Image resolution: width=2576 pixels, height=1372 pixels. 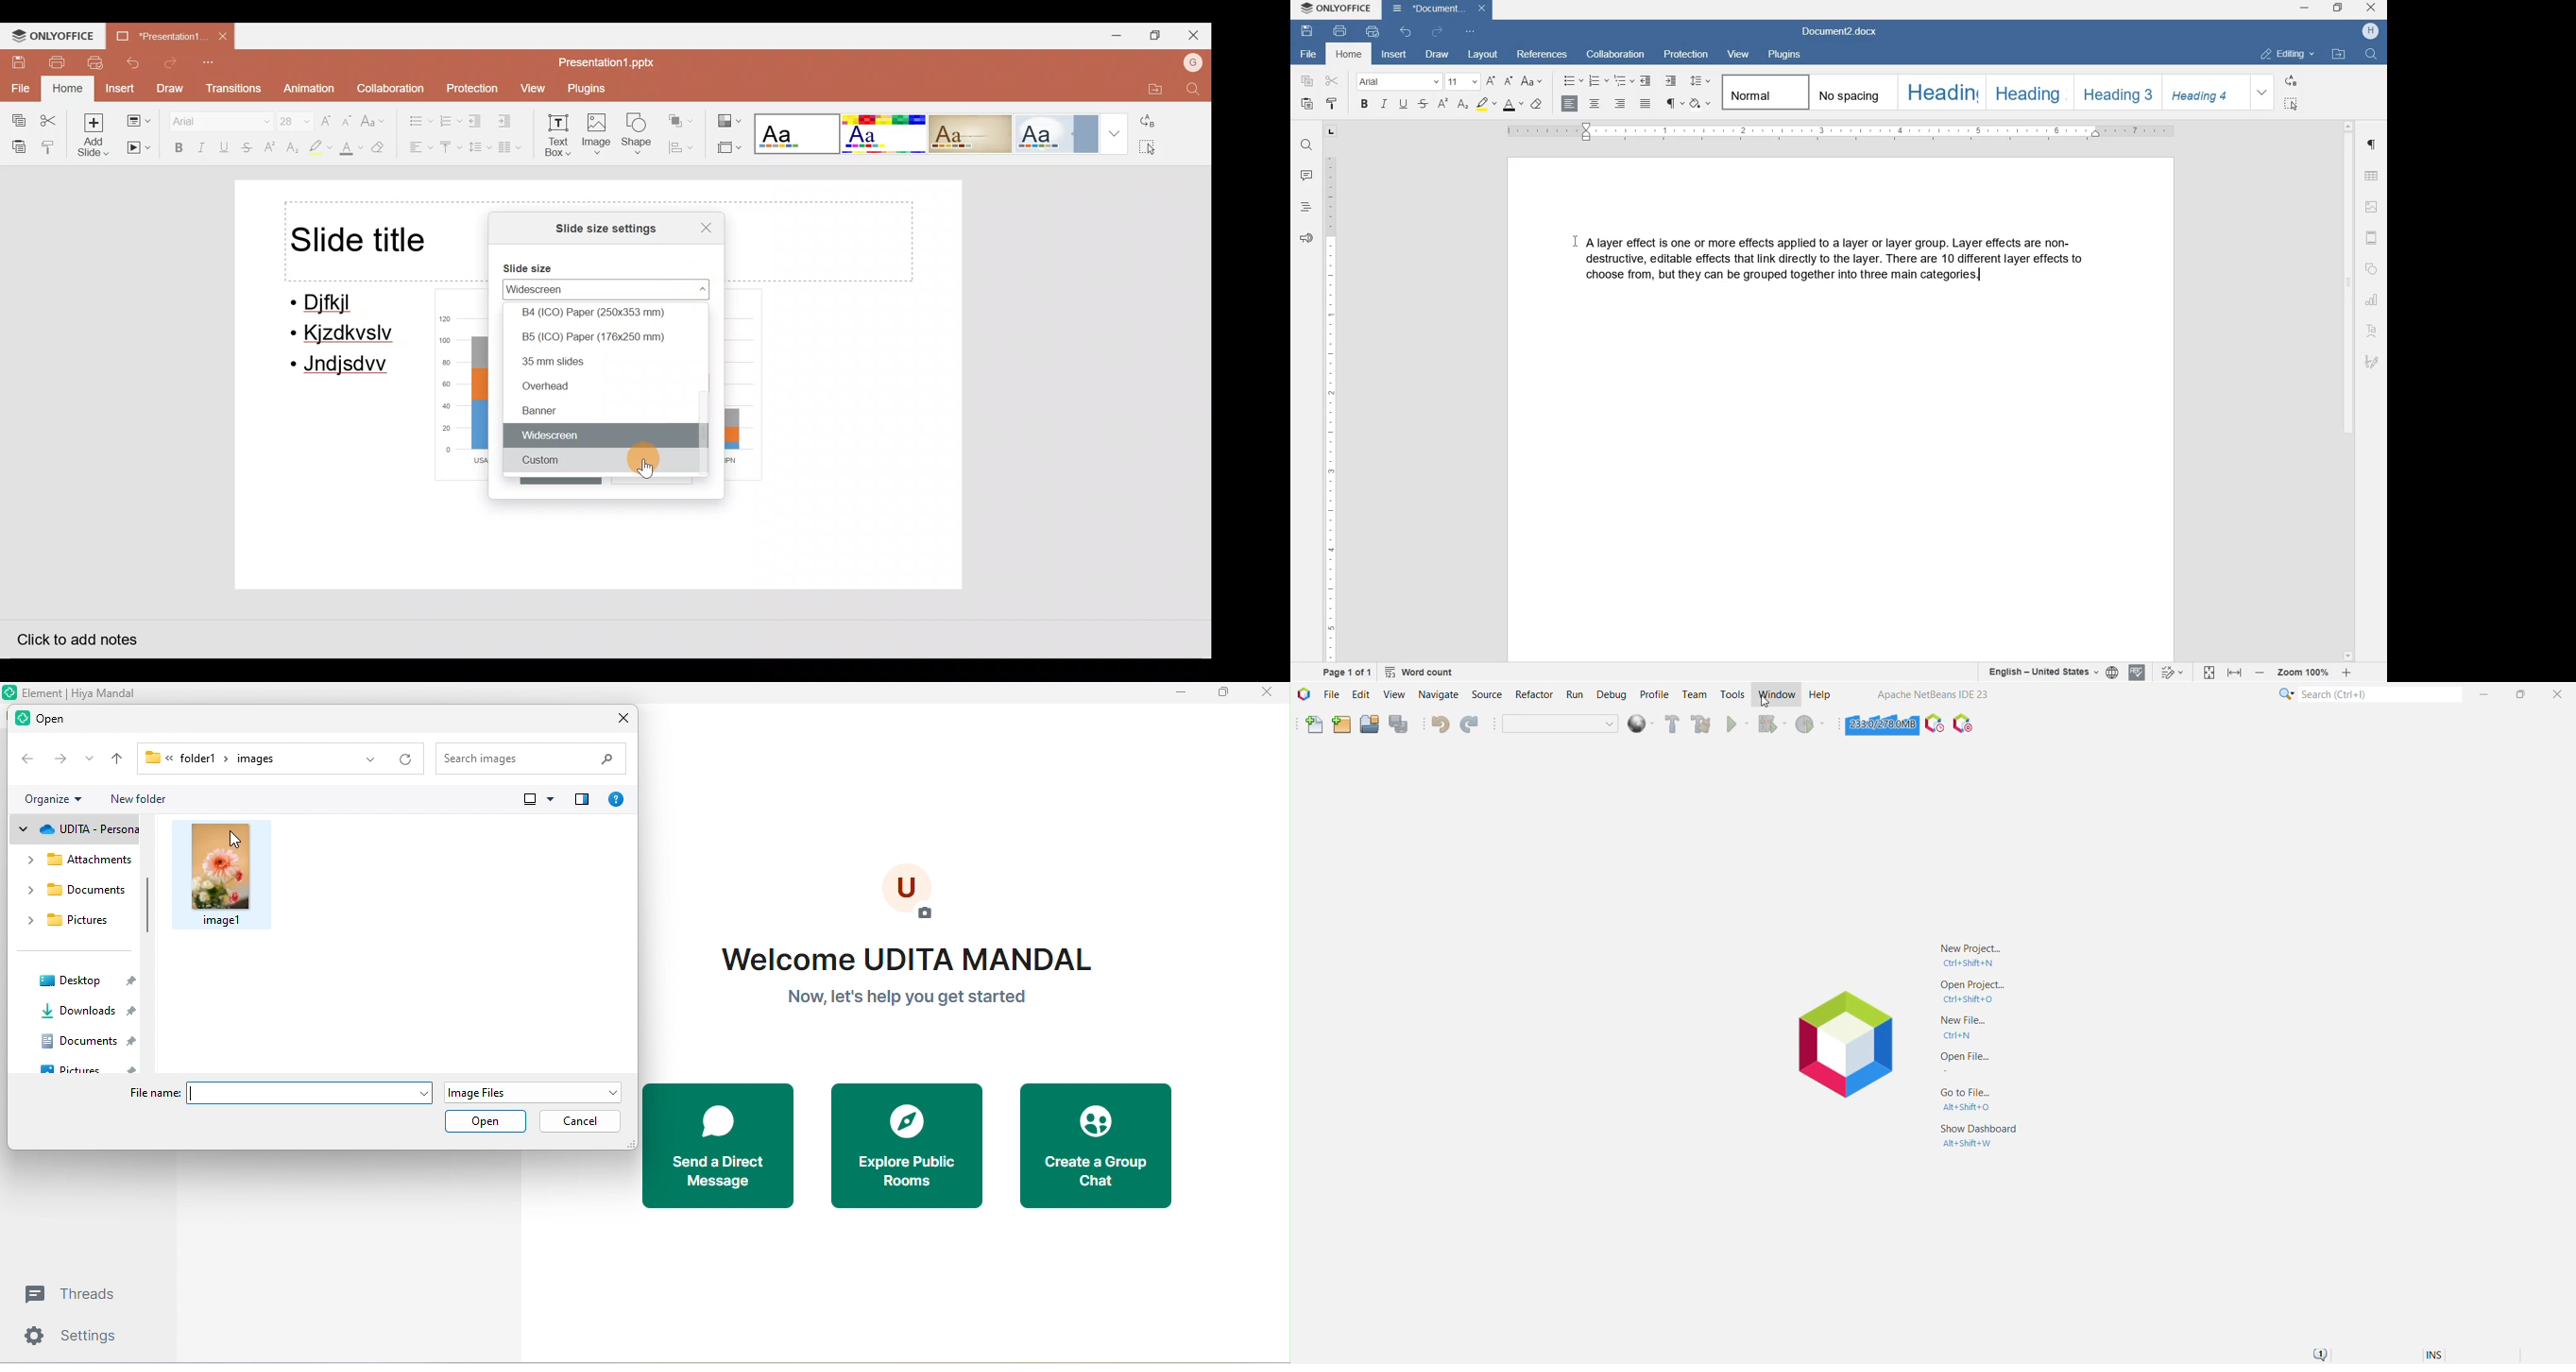 I want to click on draw, so click(x=1437, y=55).